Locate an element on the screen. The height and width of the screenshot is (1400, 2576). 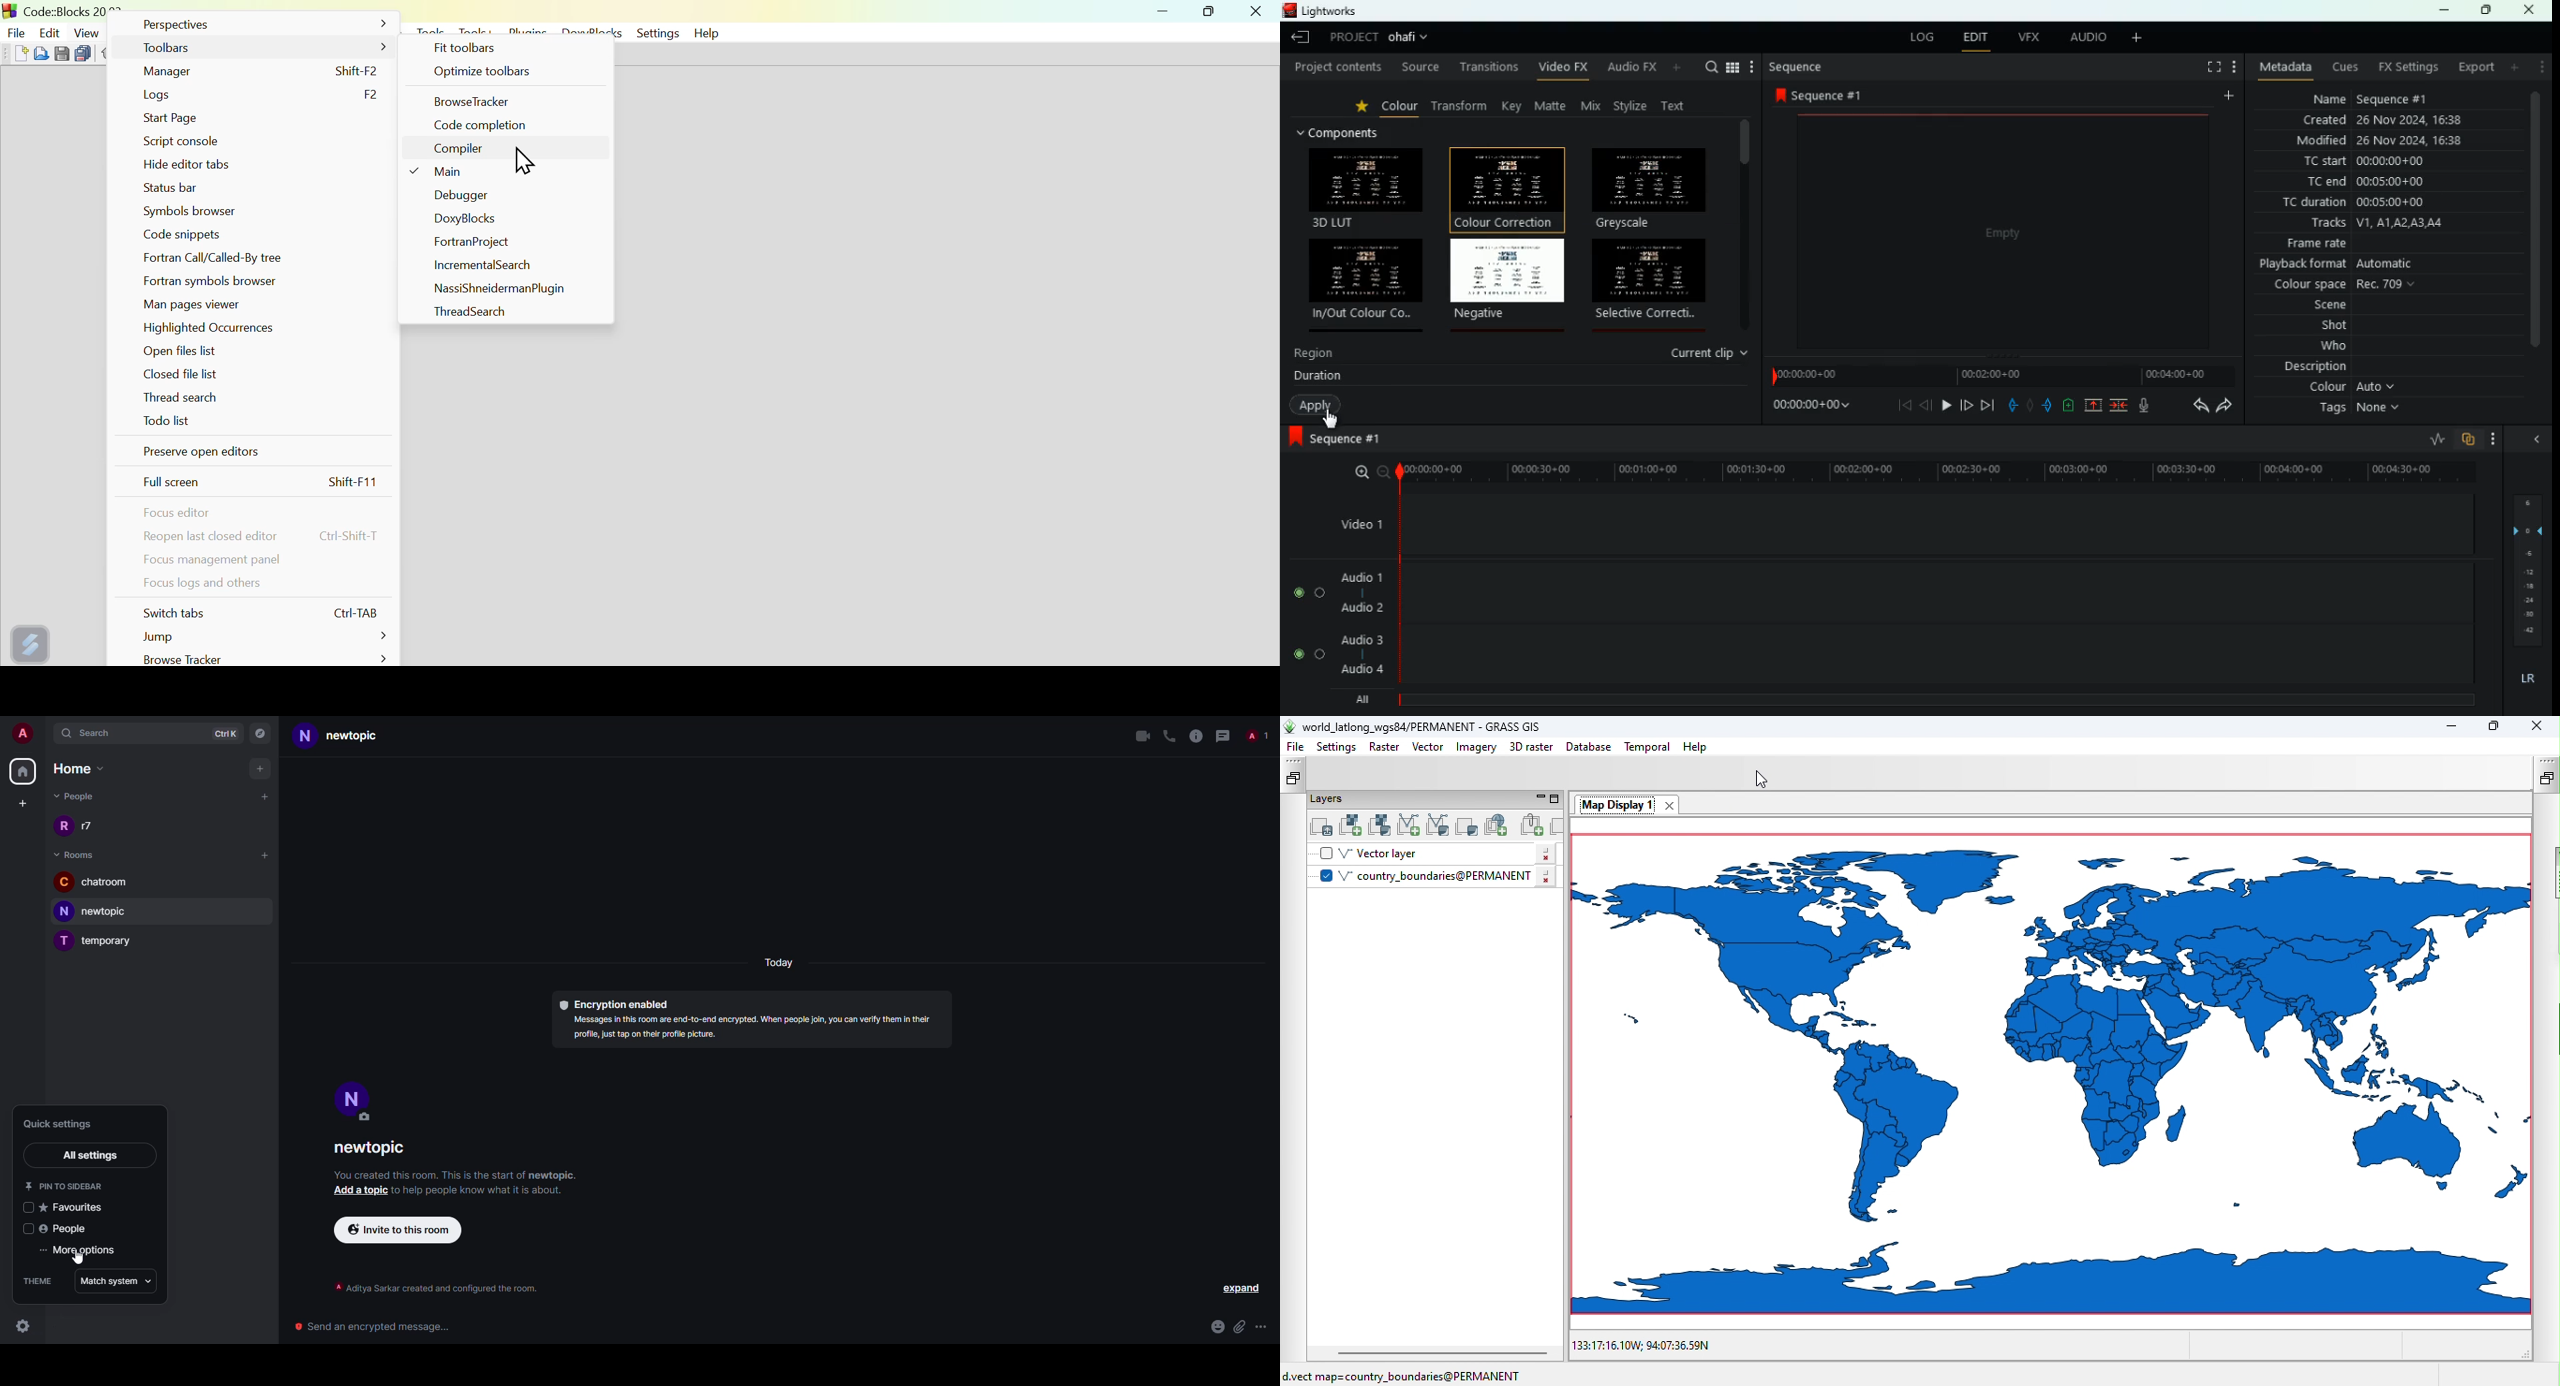
optimise toolbars is located at coordinates (507, 73).